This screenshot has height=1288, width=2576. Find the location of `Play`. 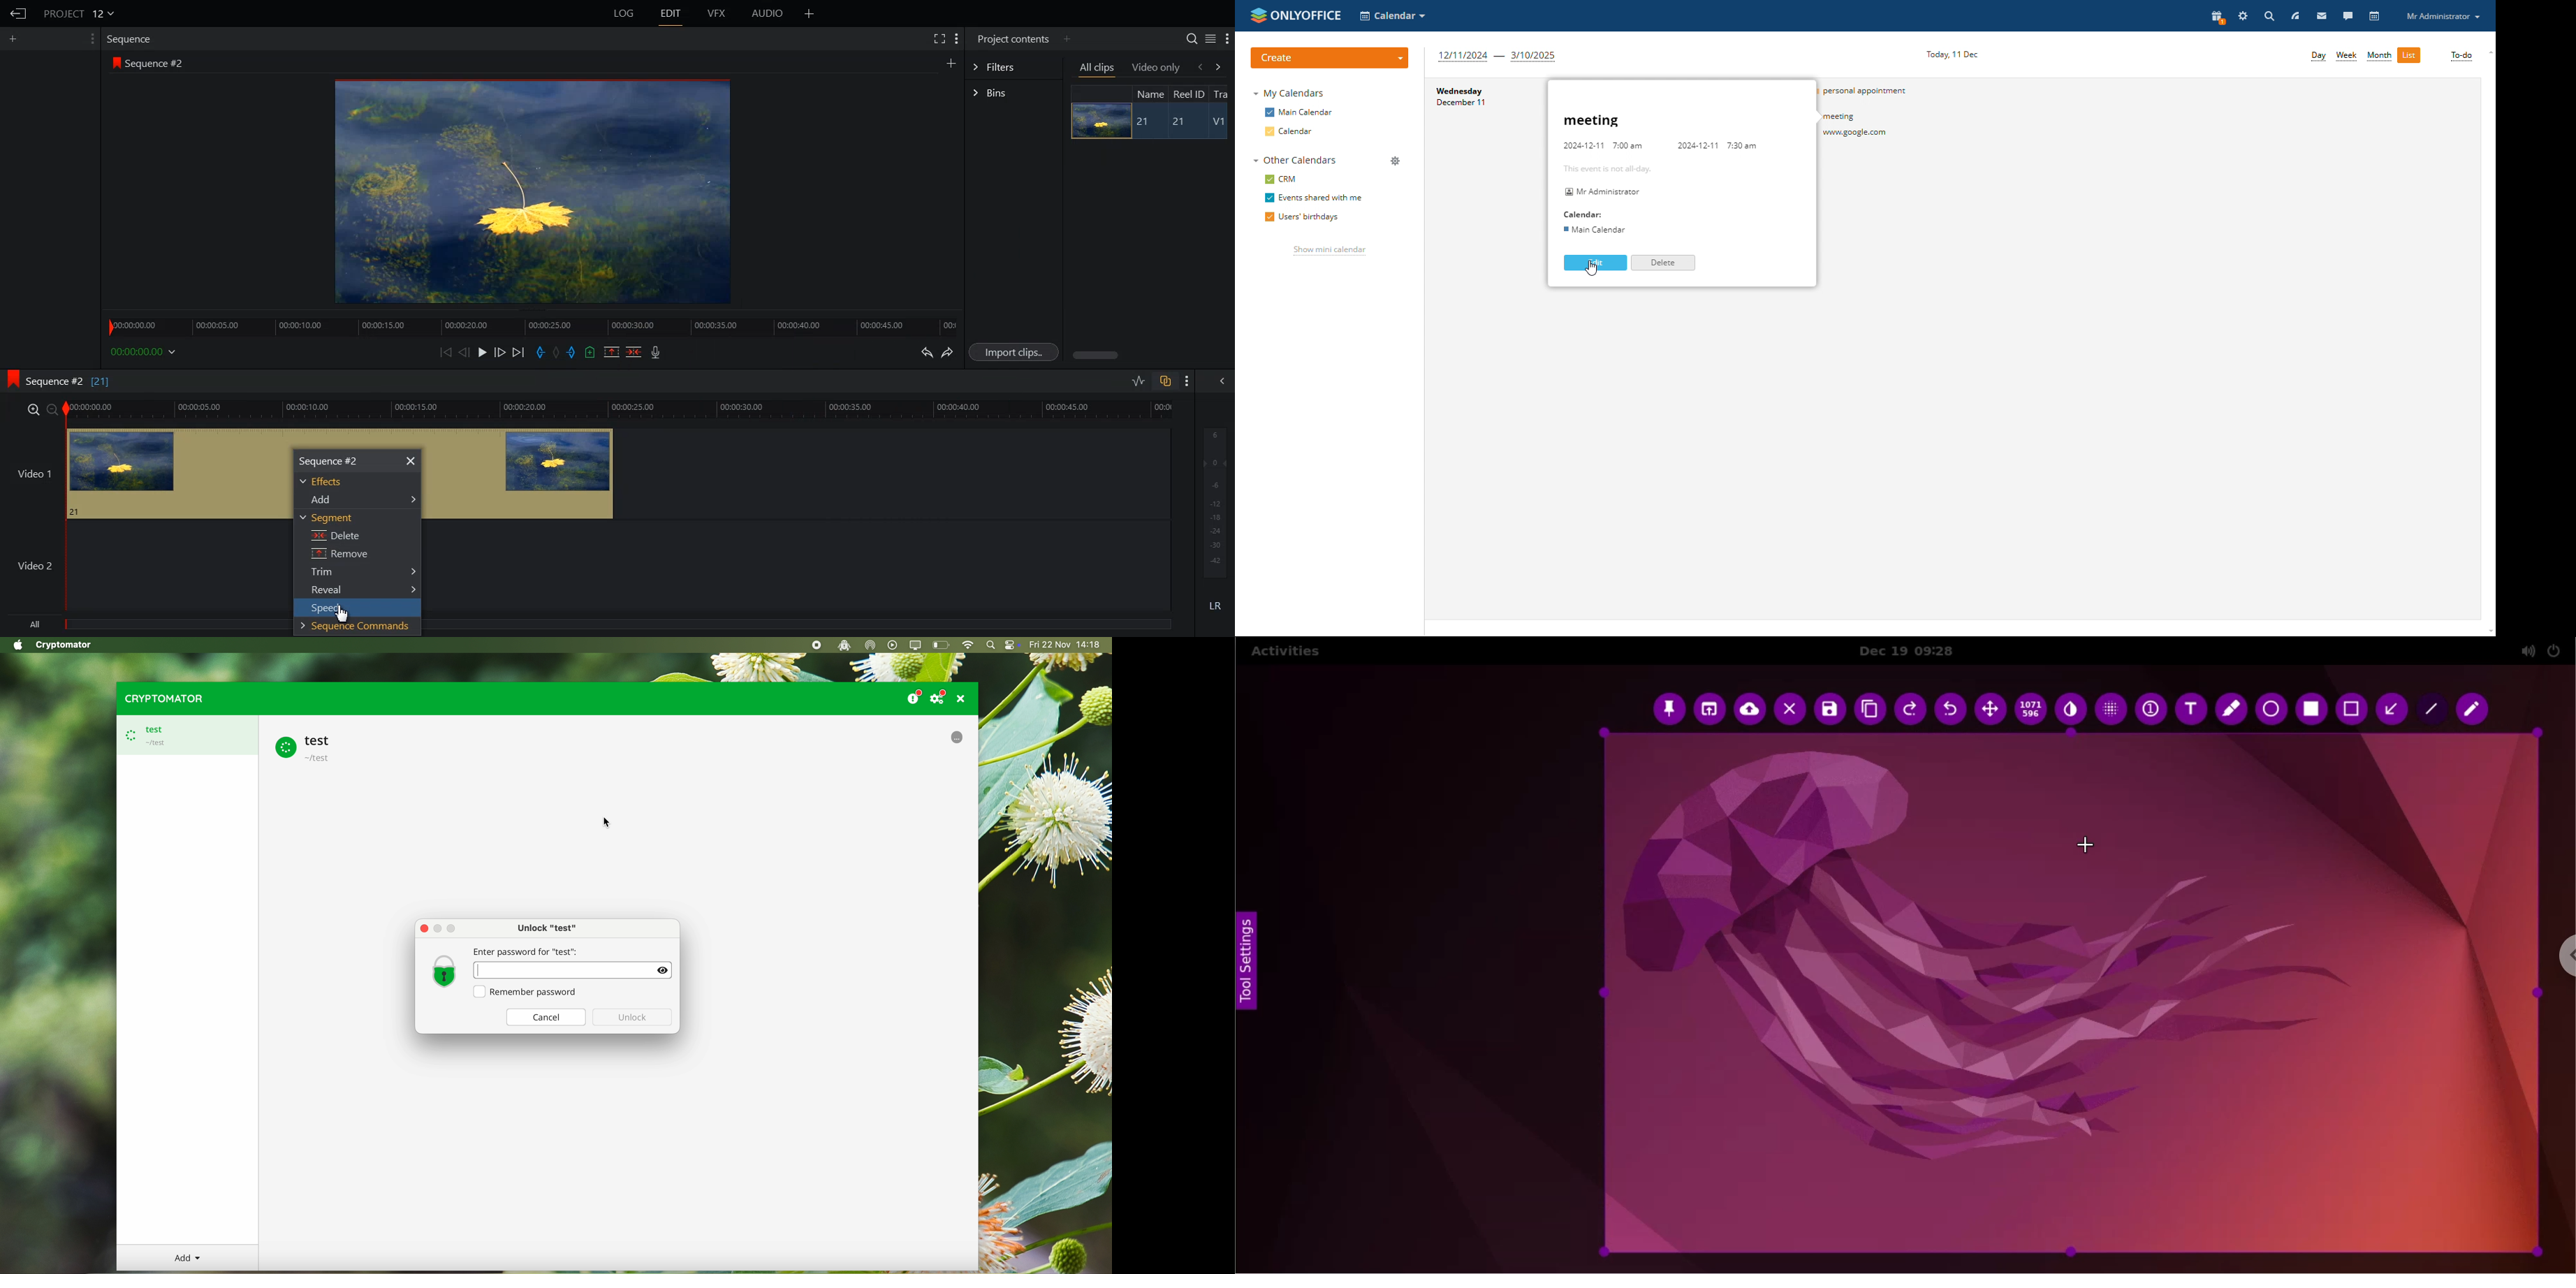

Play is located at coordinates (484, 352).